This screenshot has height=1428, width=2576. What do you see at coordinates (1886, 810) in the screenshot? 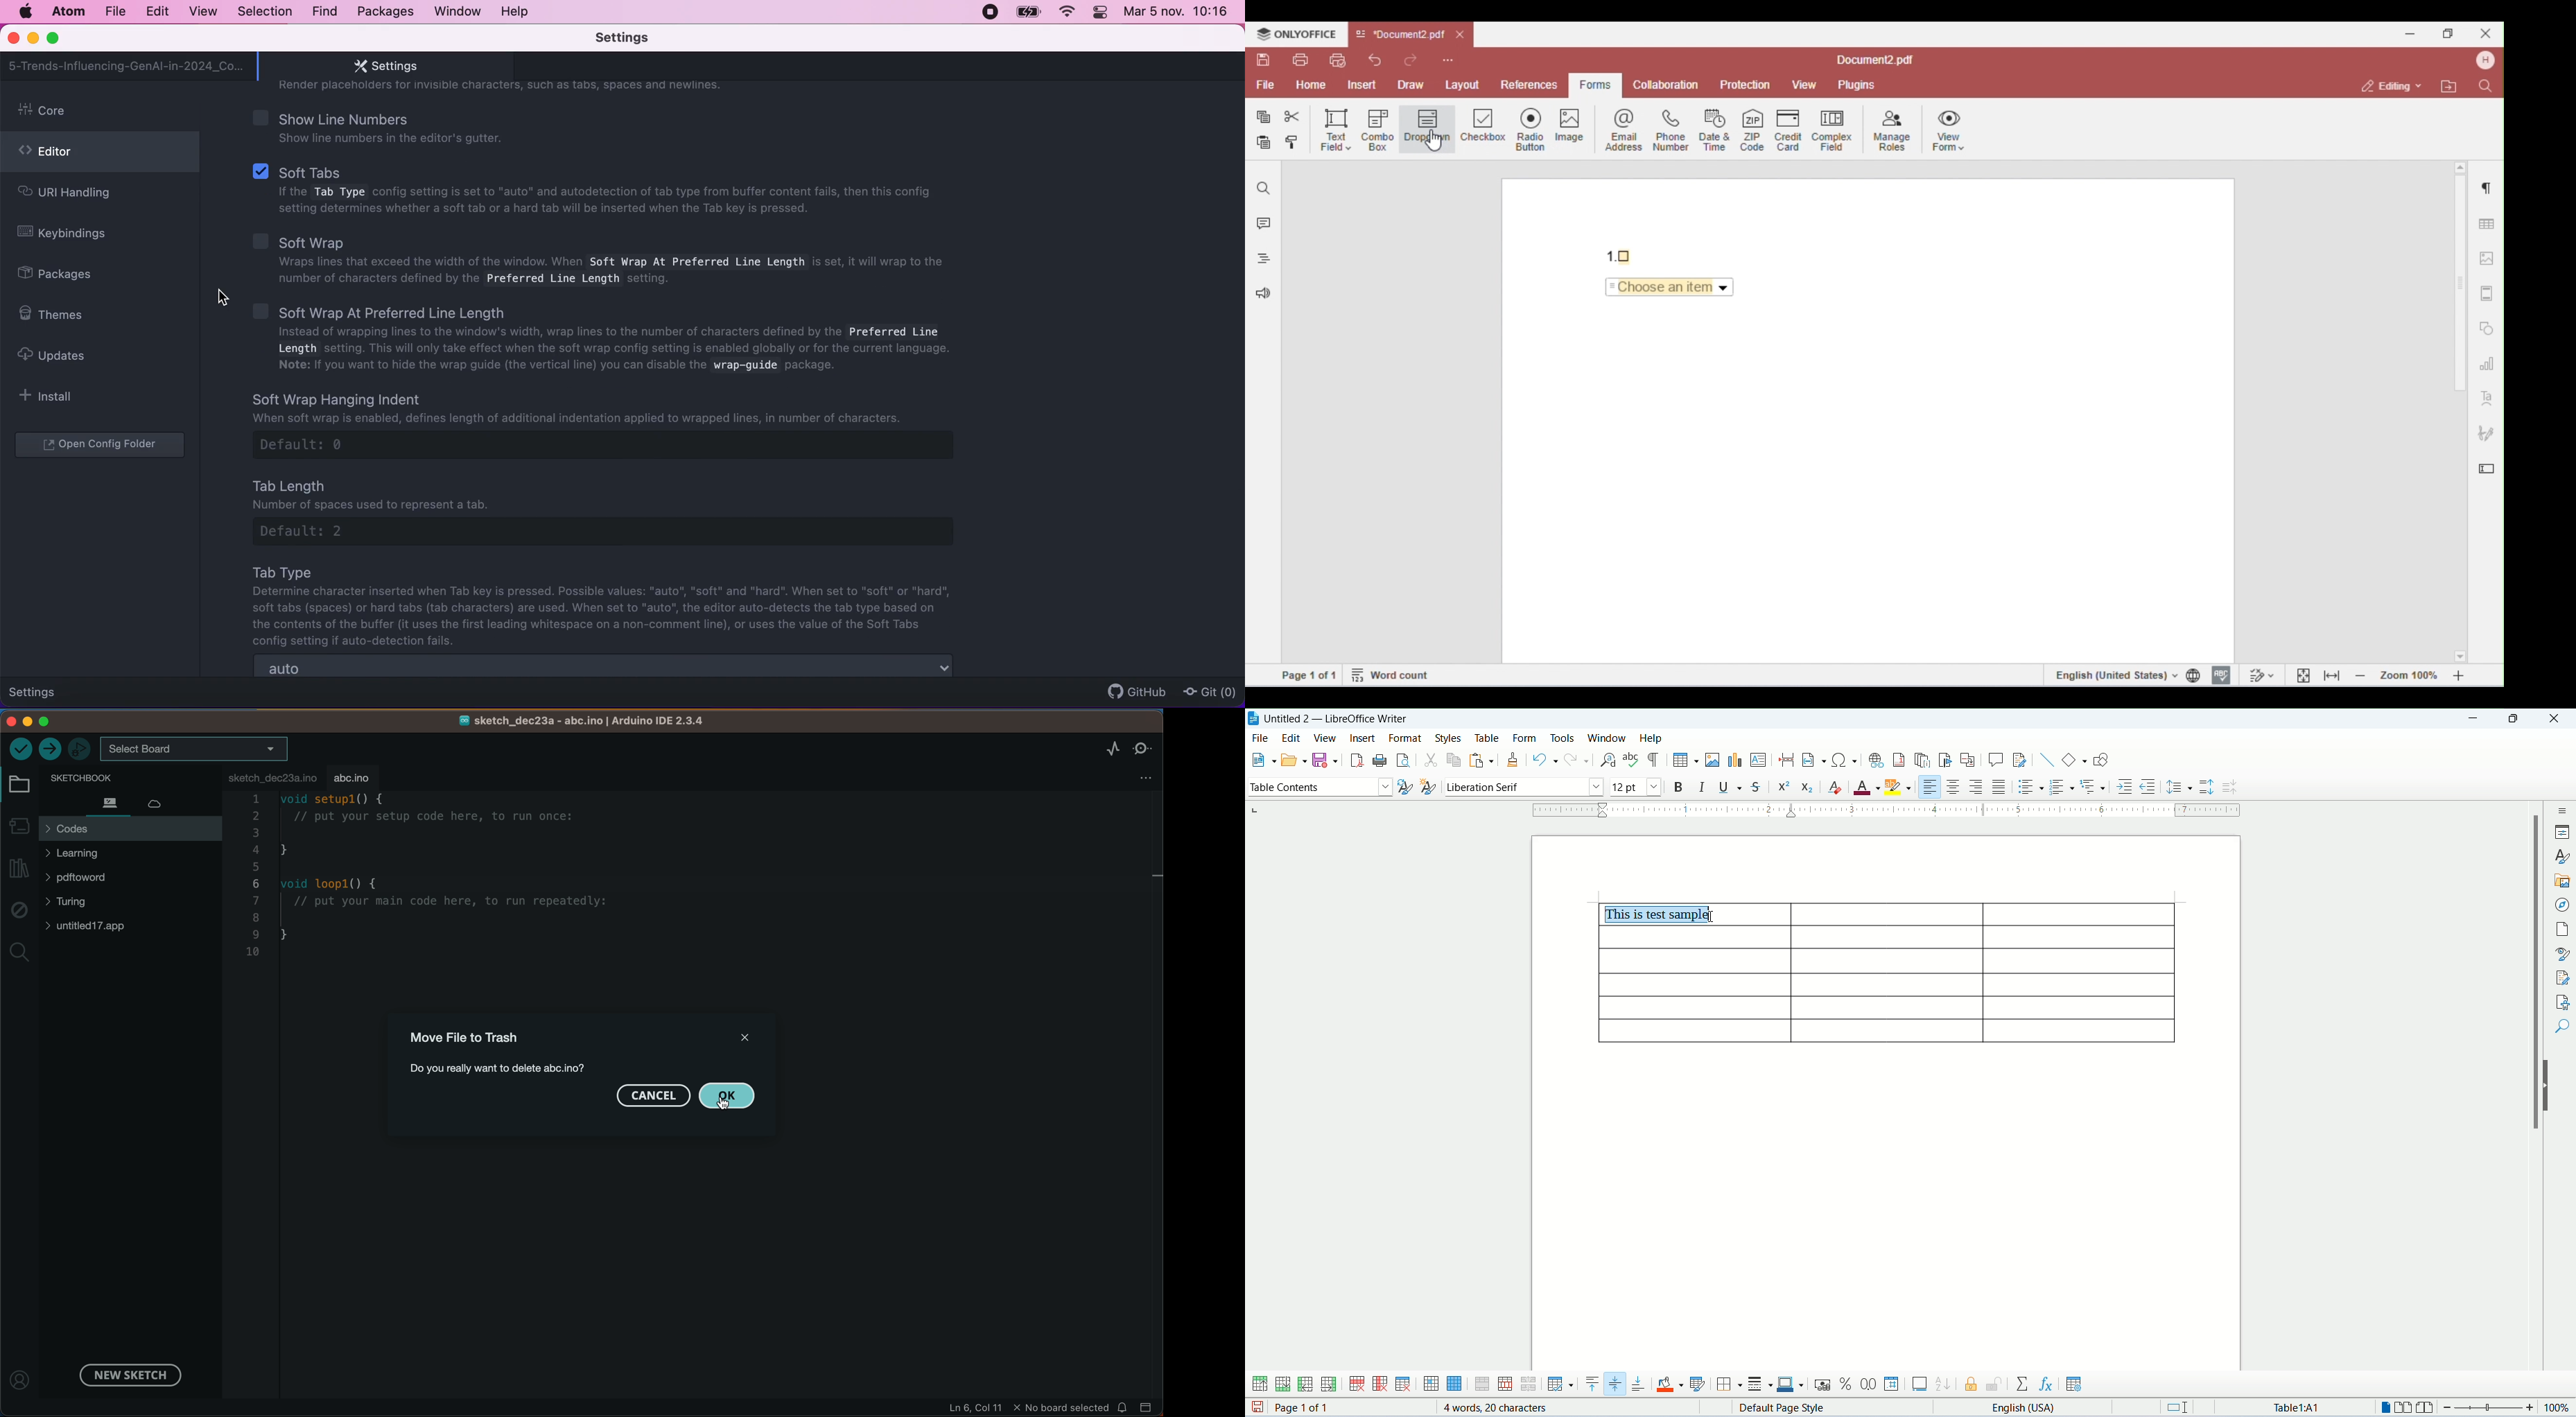
I see `ruler` at bounding box center [1886, 810].